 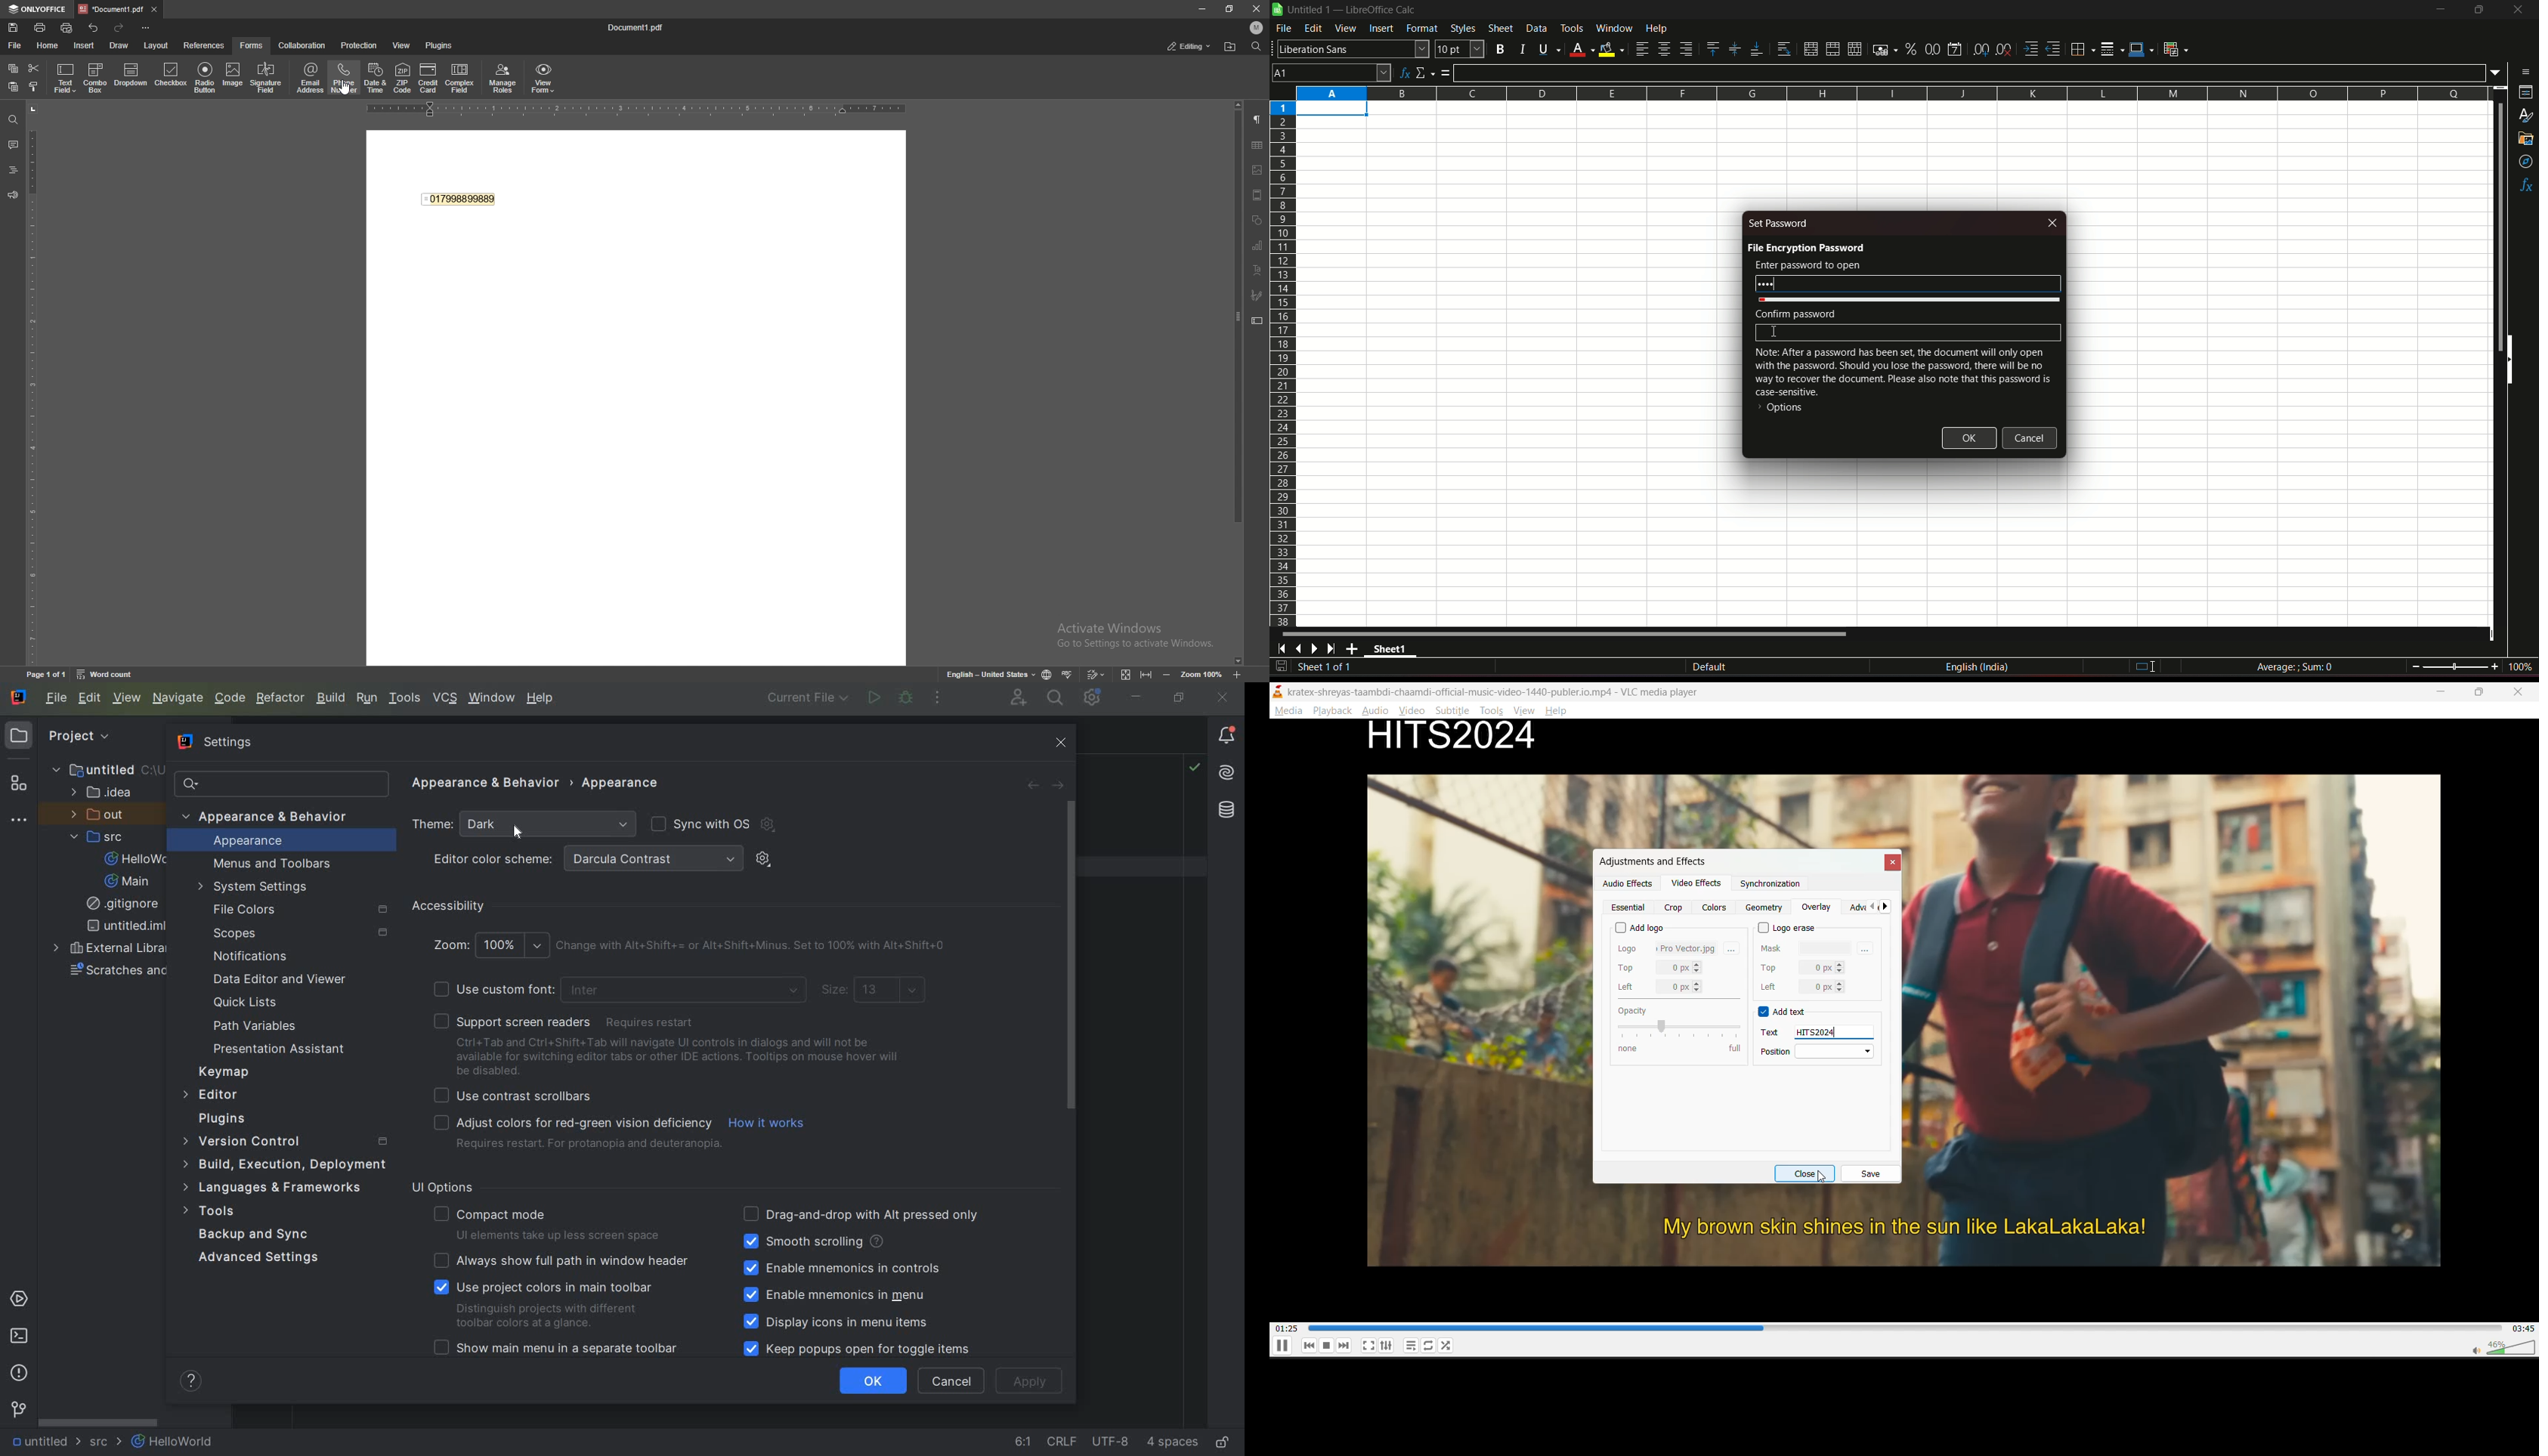 What do you see at coordinates (285, 1049) in the screenshot?
I see `PRESENTATION ASSISTANT` at bounding box center [285, 1049].